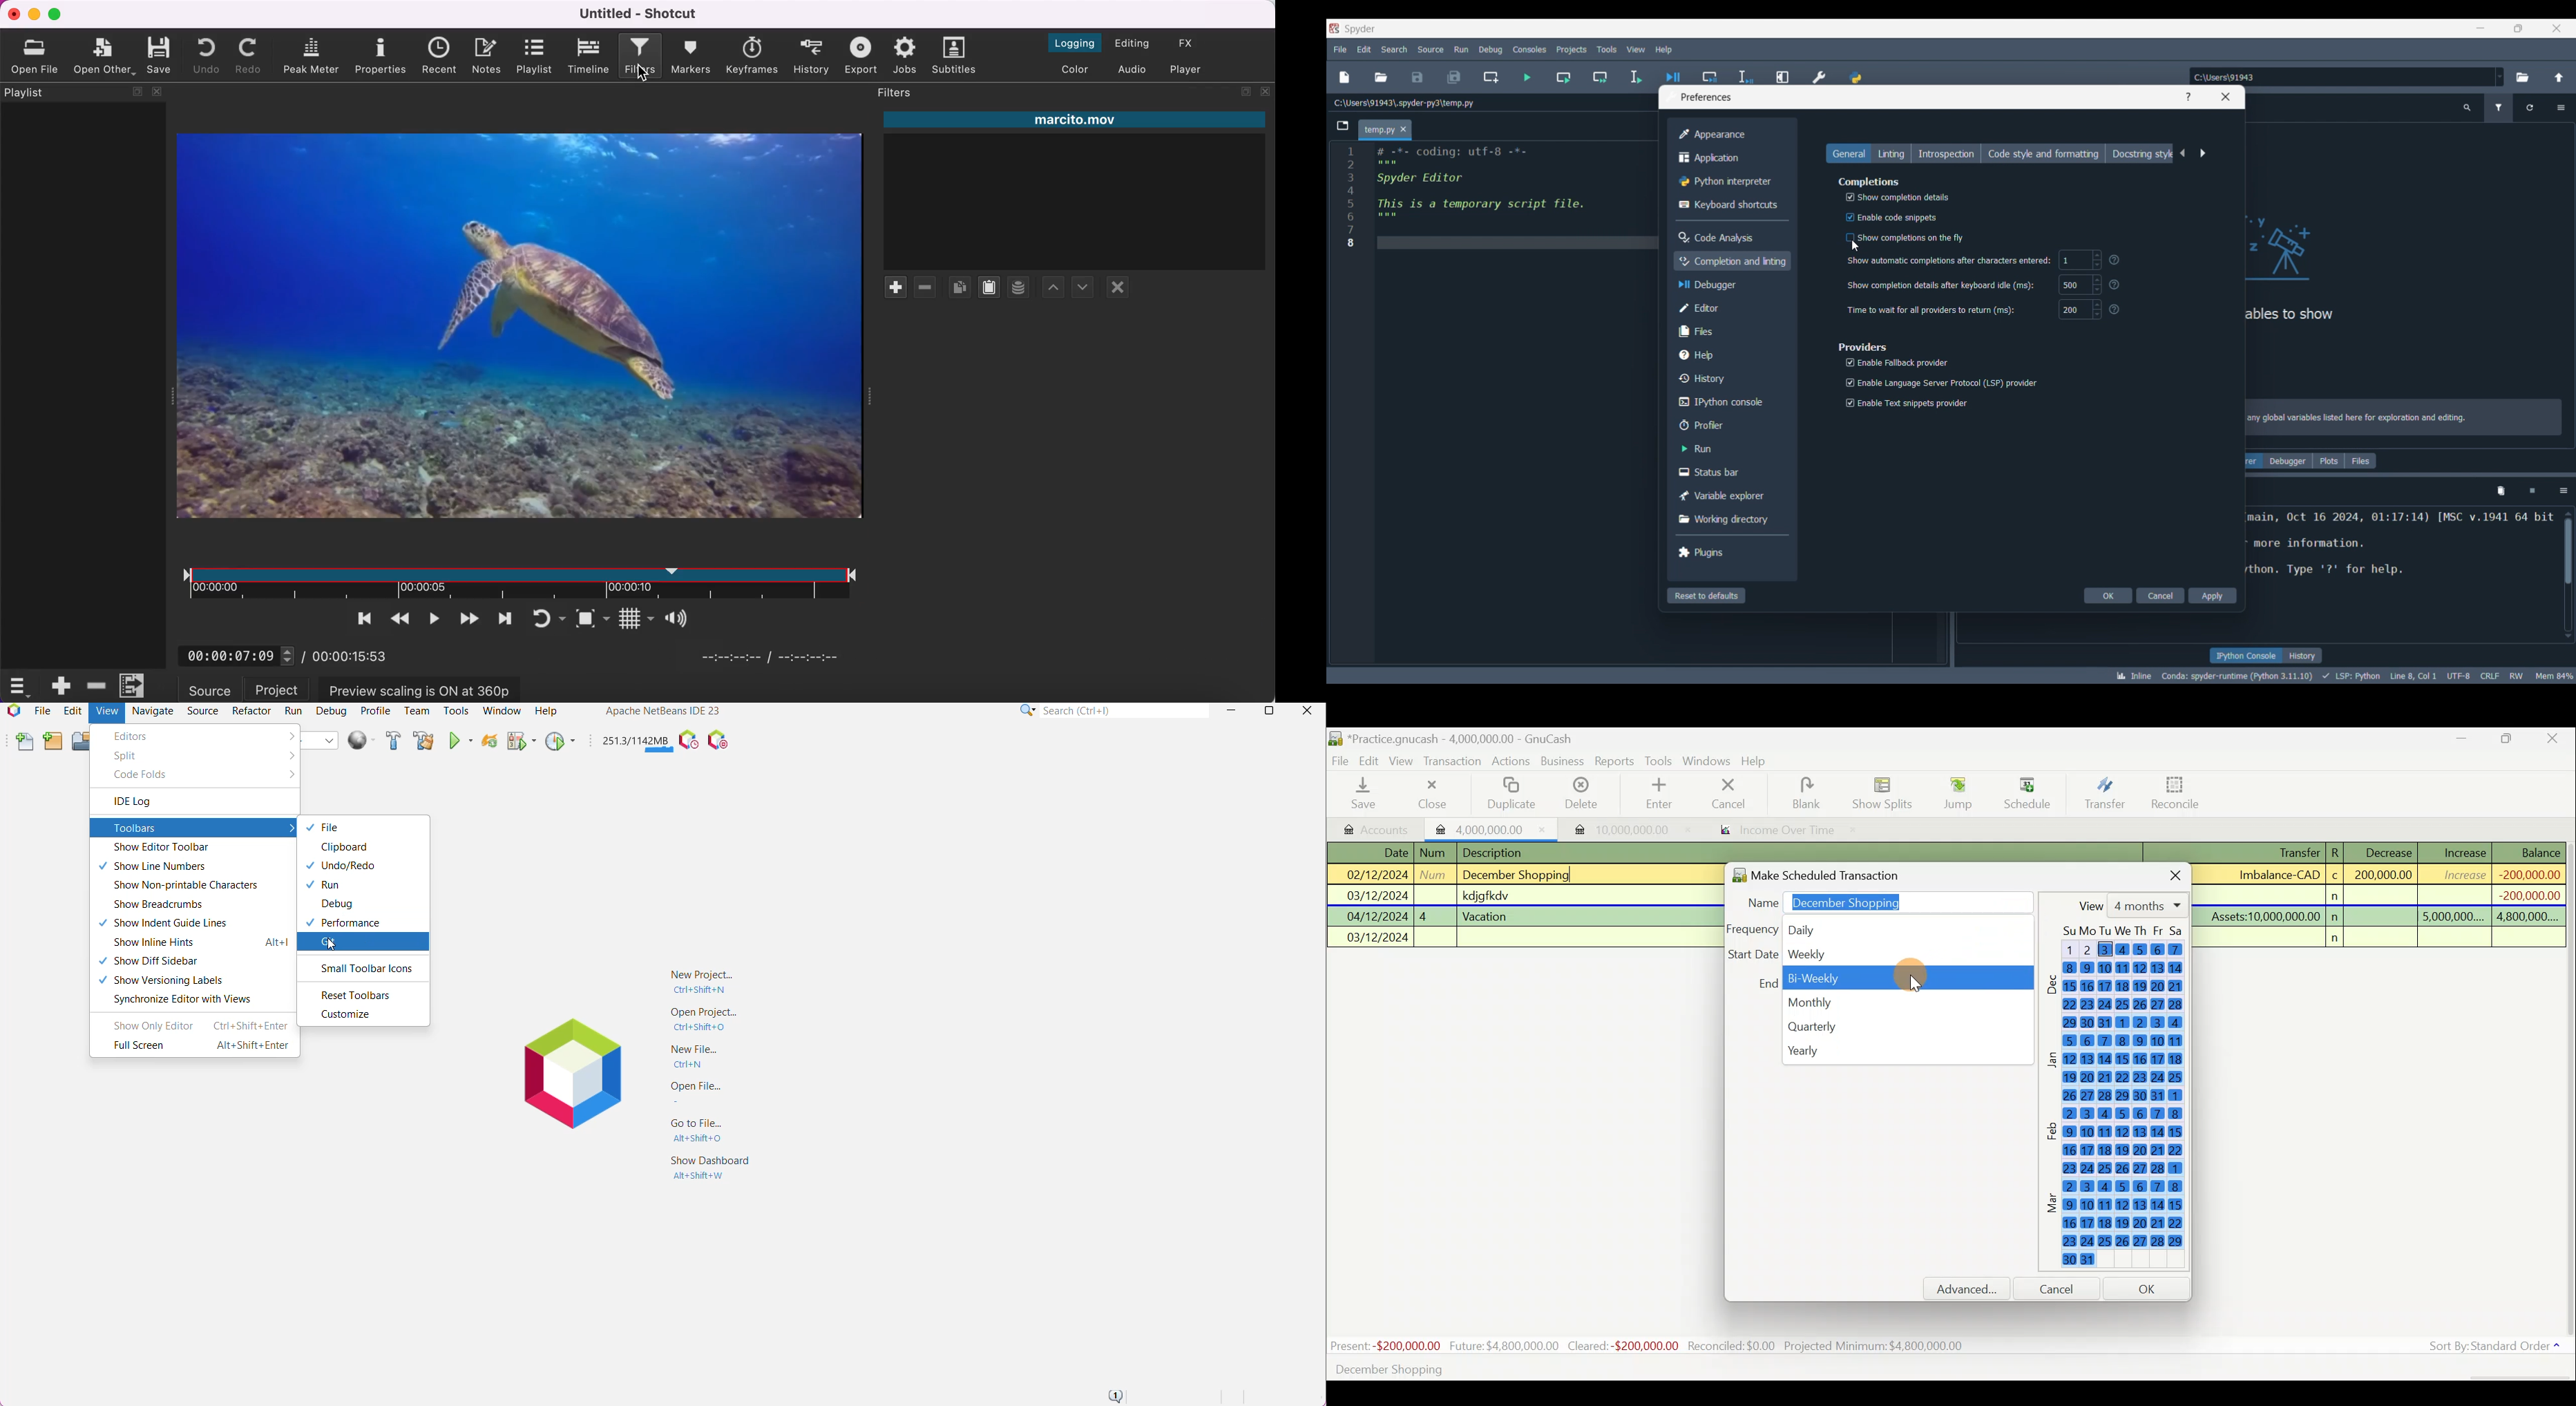 The image size is (2576, 1428). What do you see at coordinates (1527, 77) in the screenshot?
I see `Run file` at bounding box center [1527, 77].